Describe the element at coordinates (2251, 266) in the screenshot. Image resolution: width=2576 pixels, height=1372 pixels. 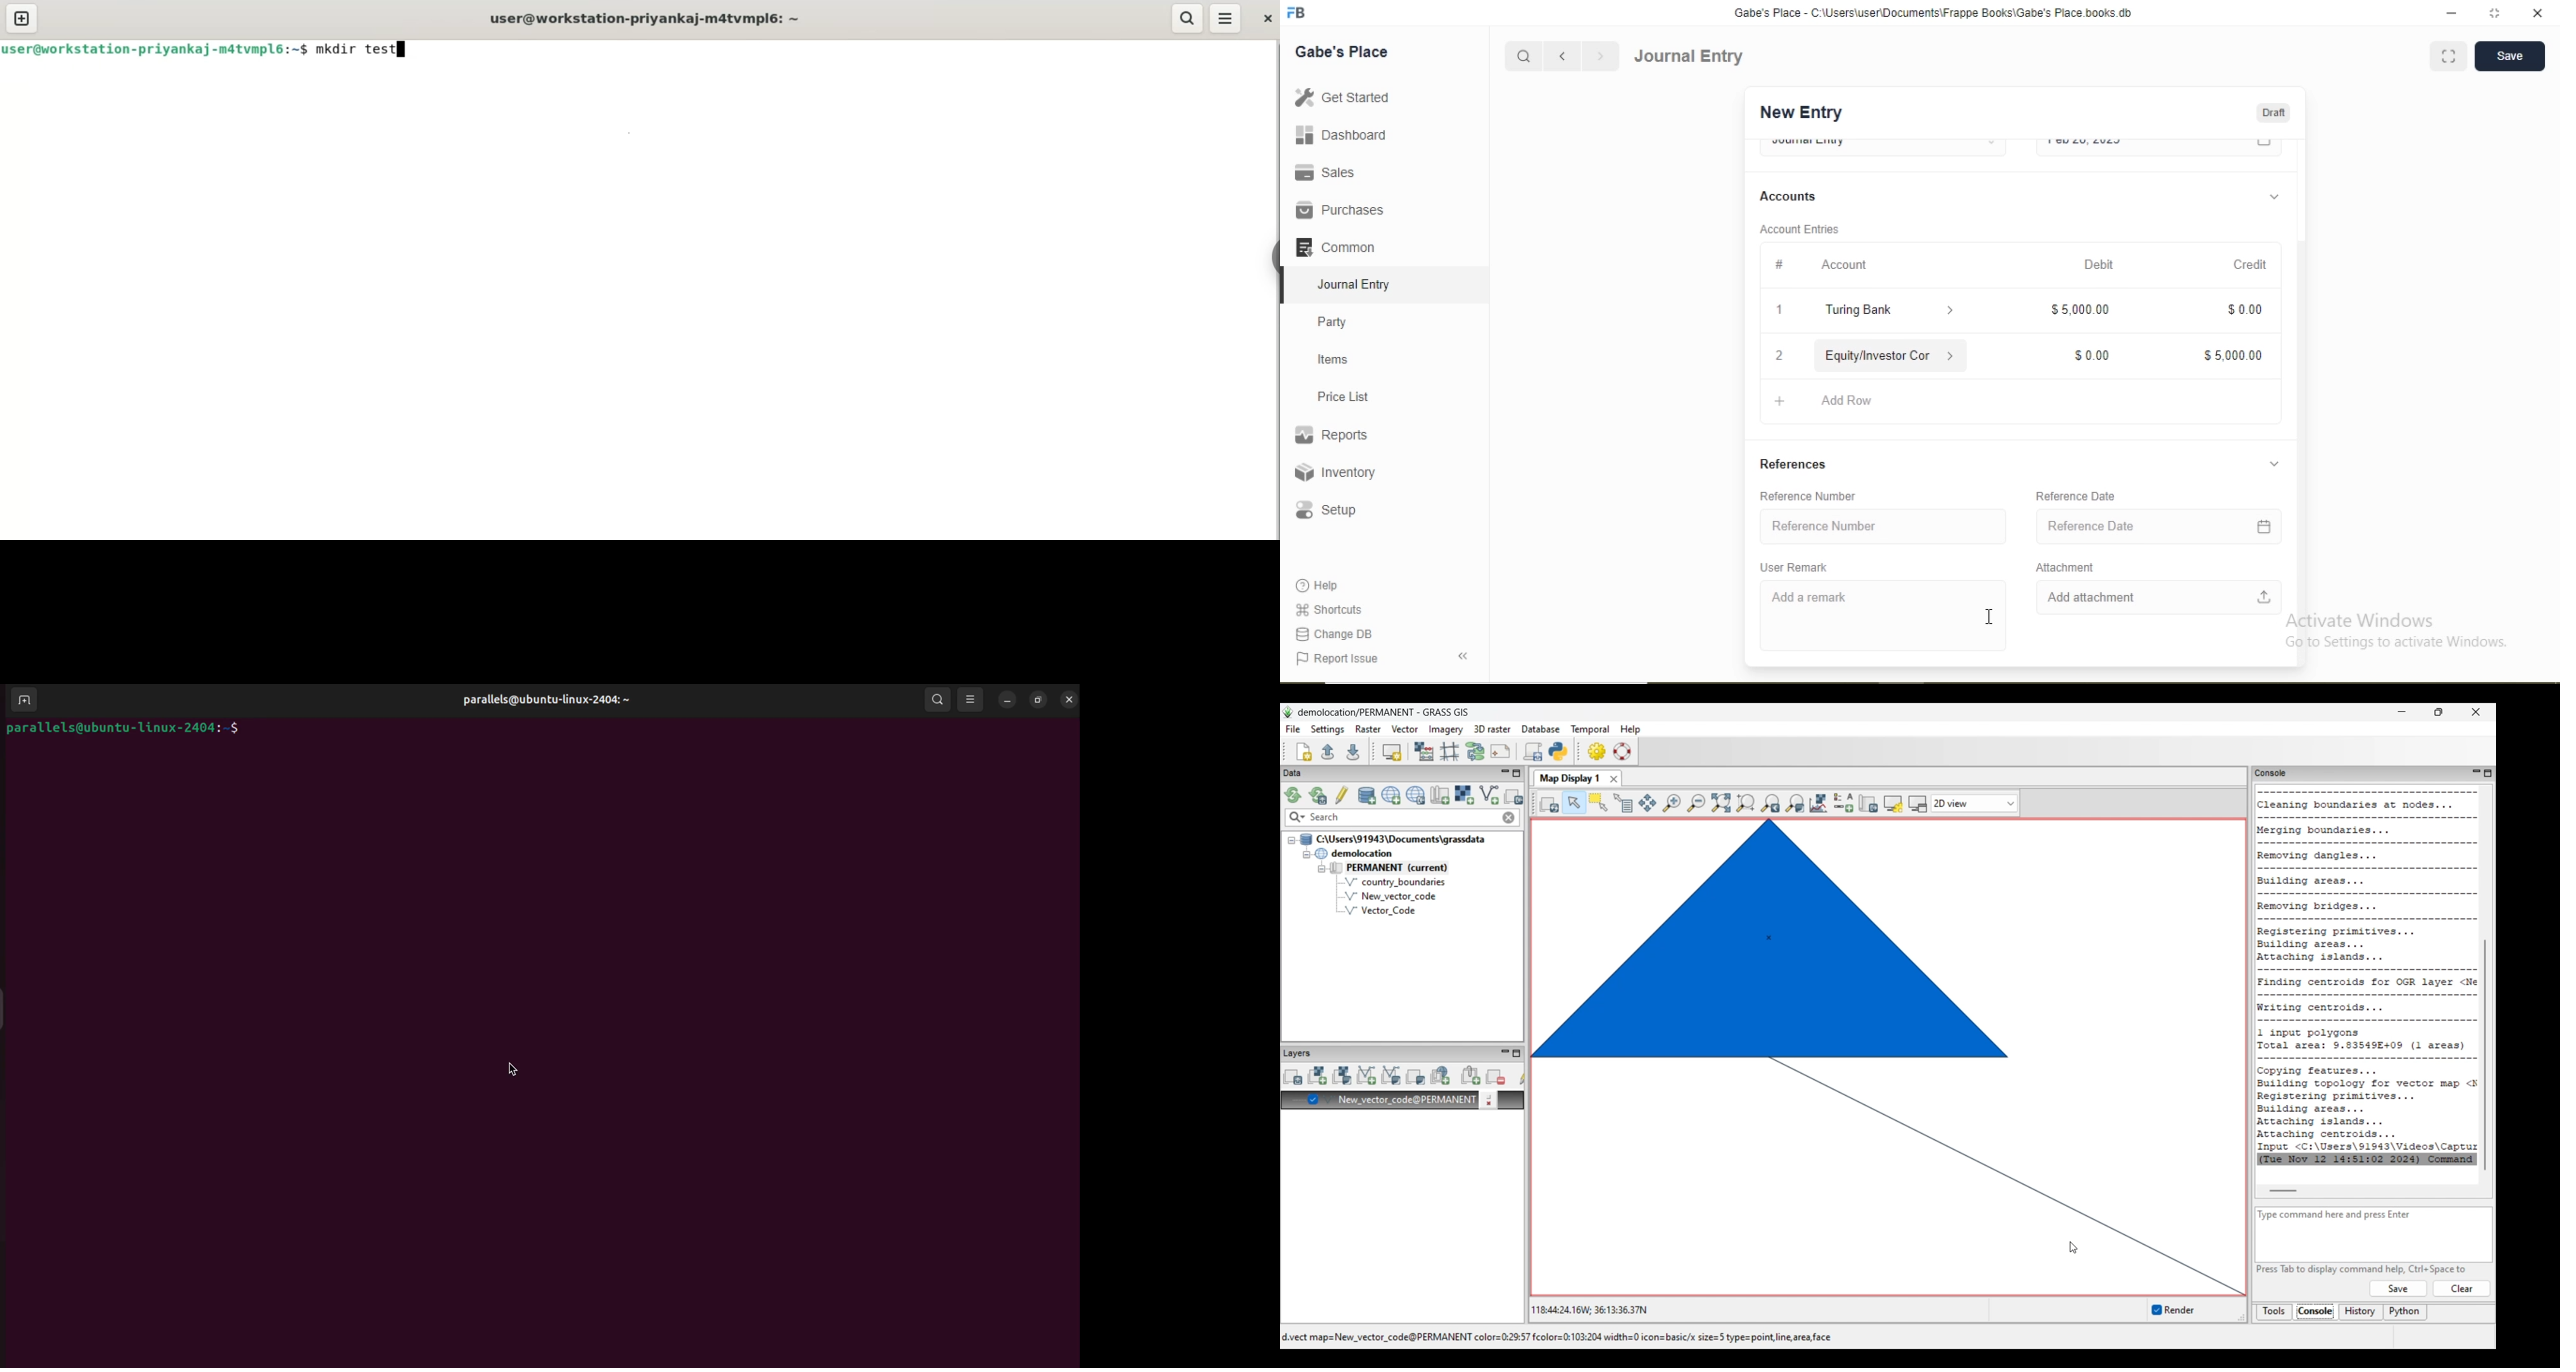
I see `Credit` at that location.